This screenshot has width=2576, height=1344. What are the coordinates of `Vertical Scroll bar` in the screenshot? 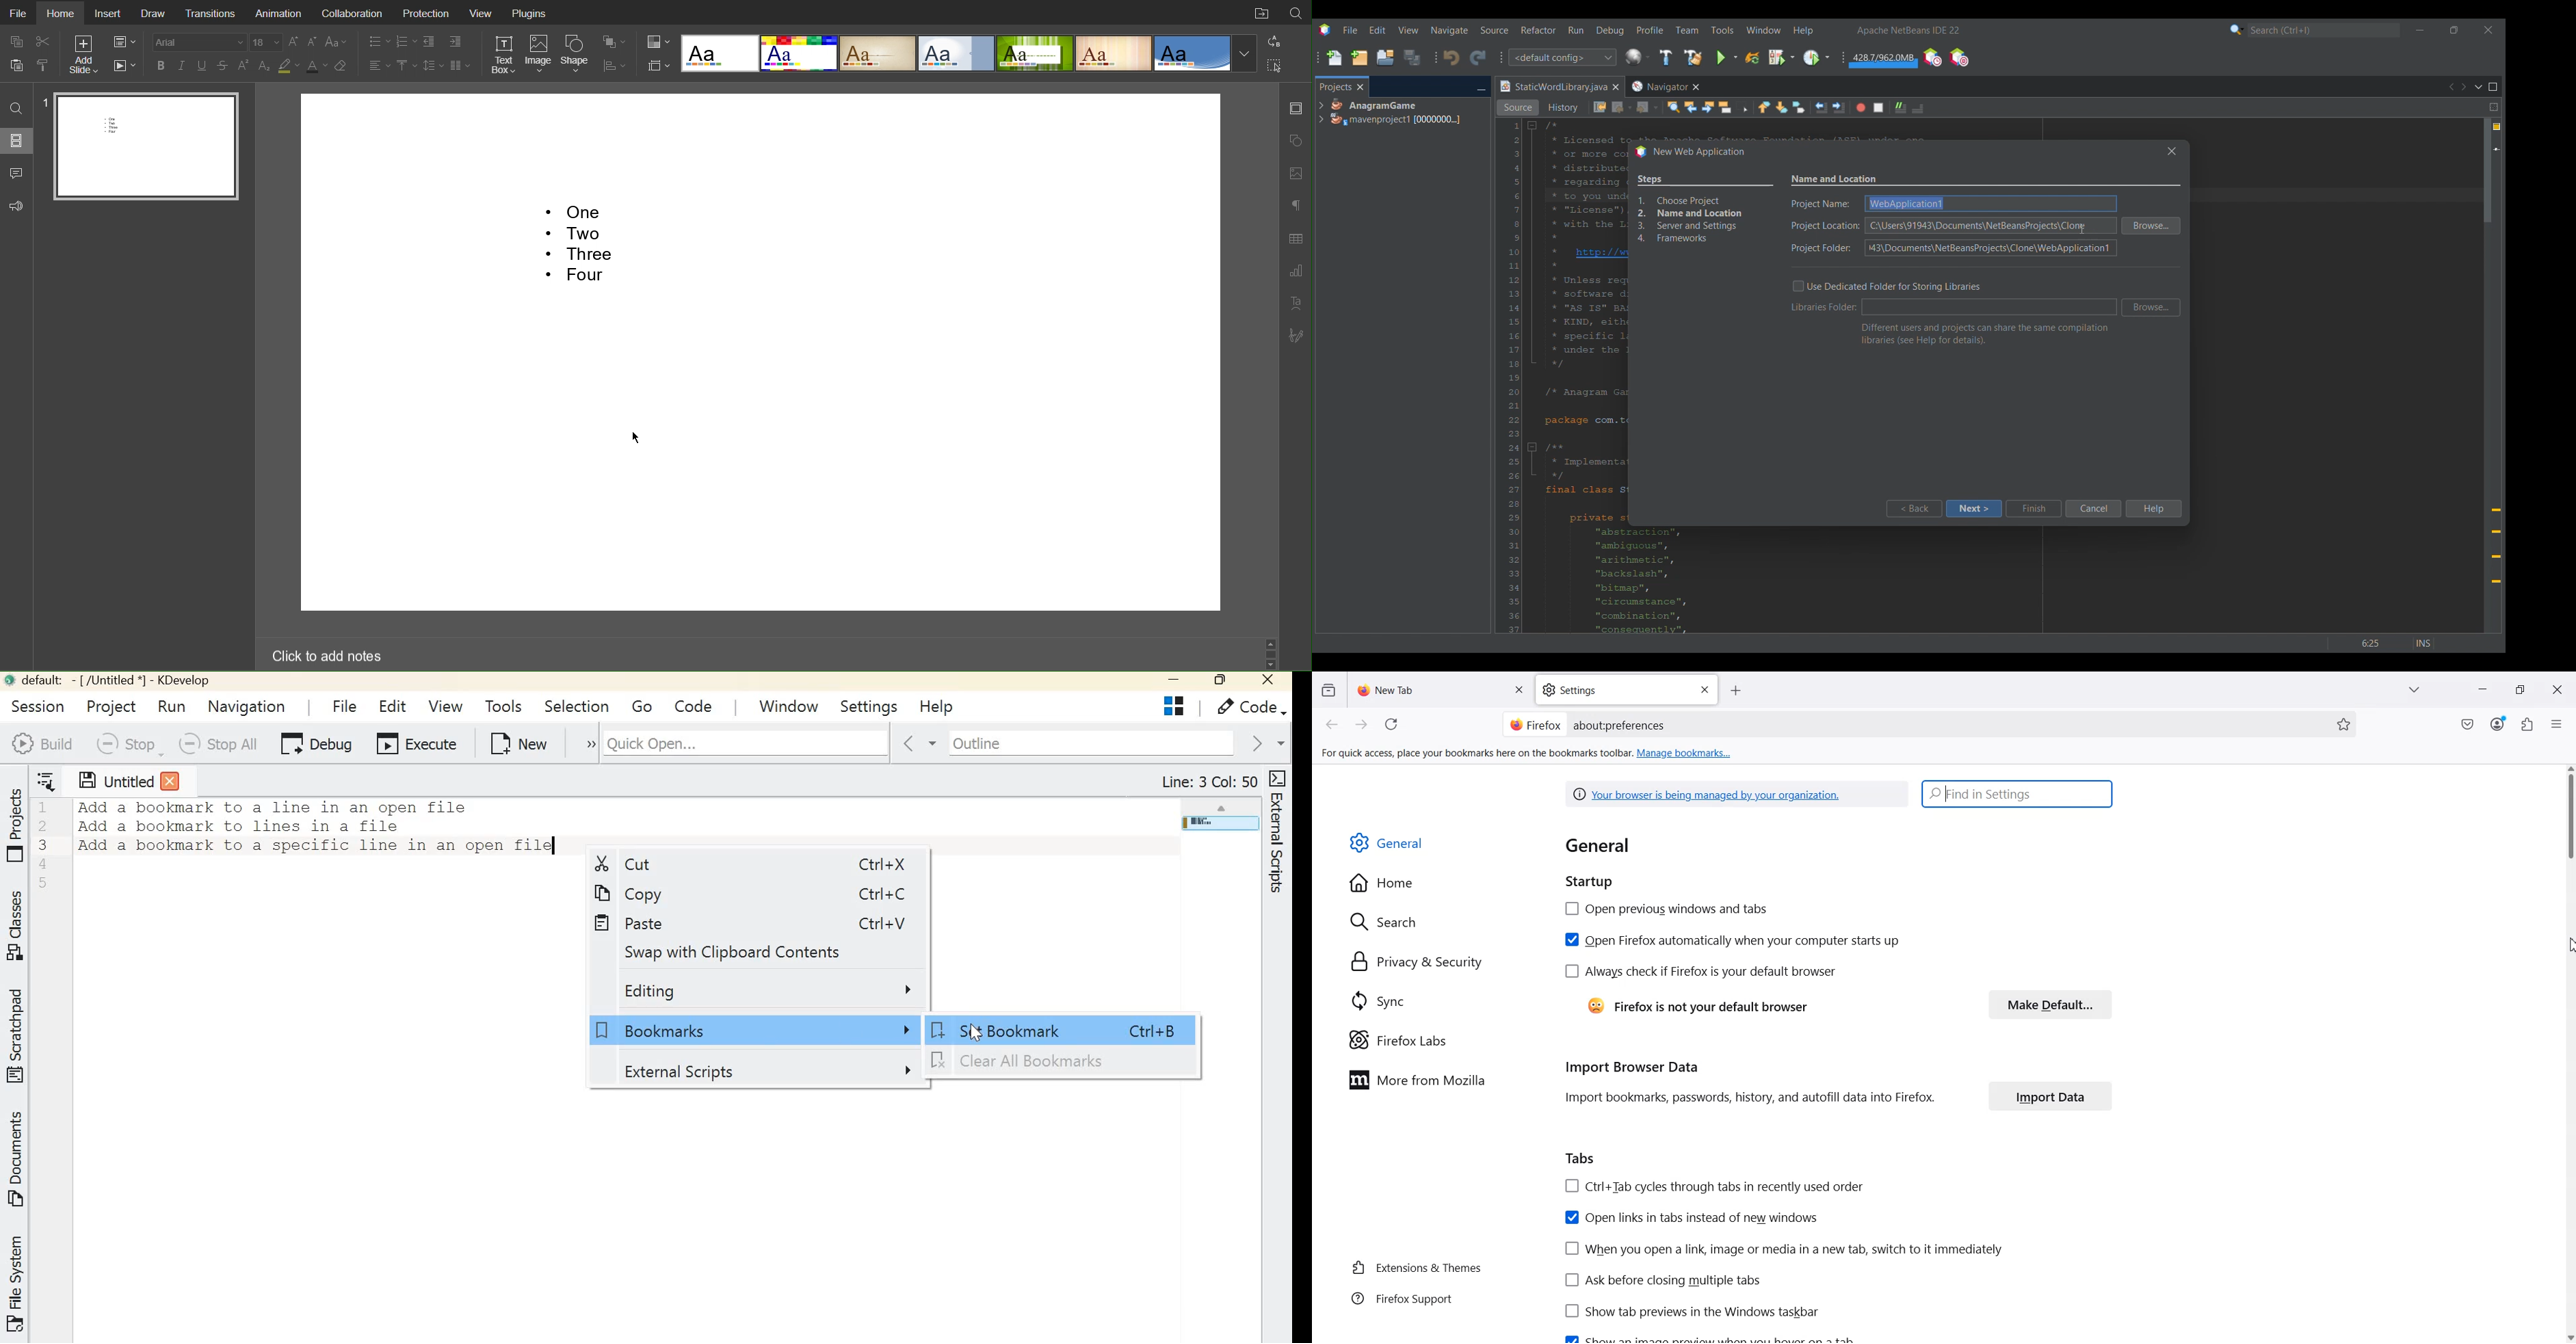 It's located at (2568, 818).